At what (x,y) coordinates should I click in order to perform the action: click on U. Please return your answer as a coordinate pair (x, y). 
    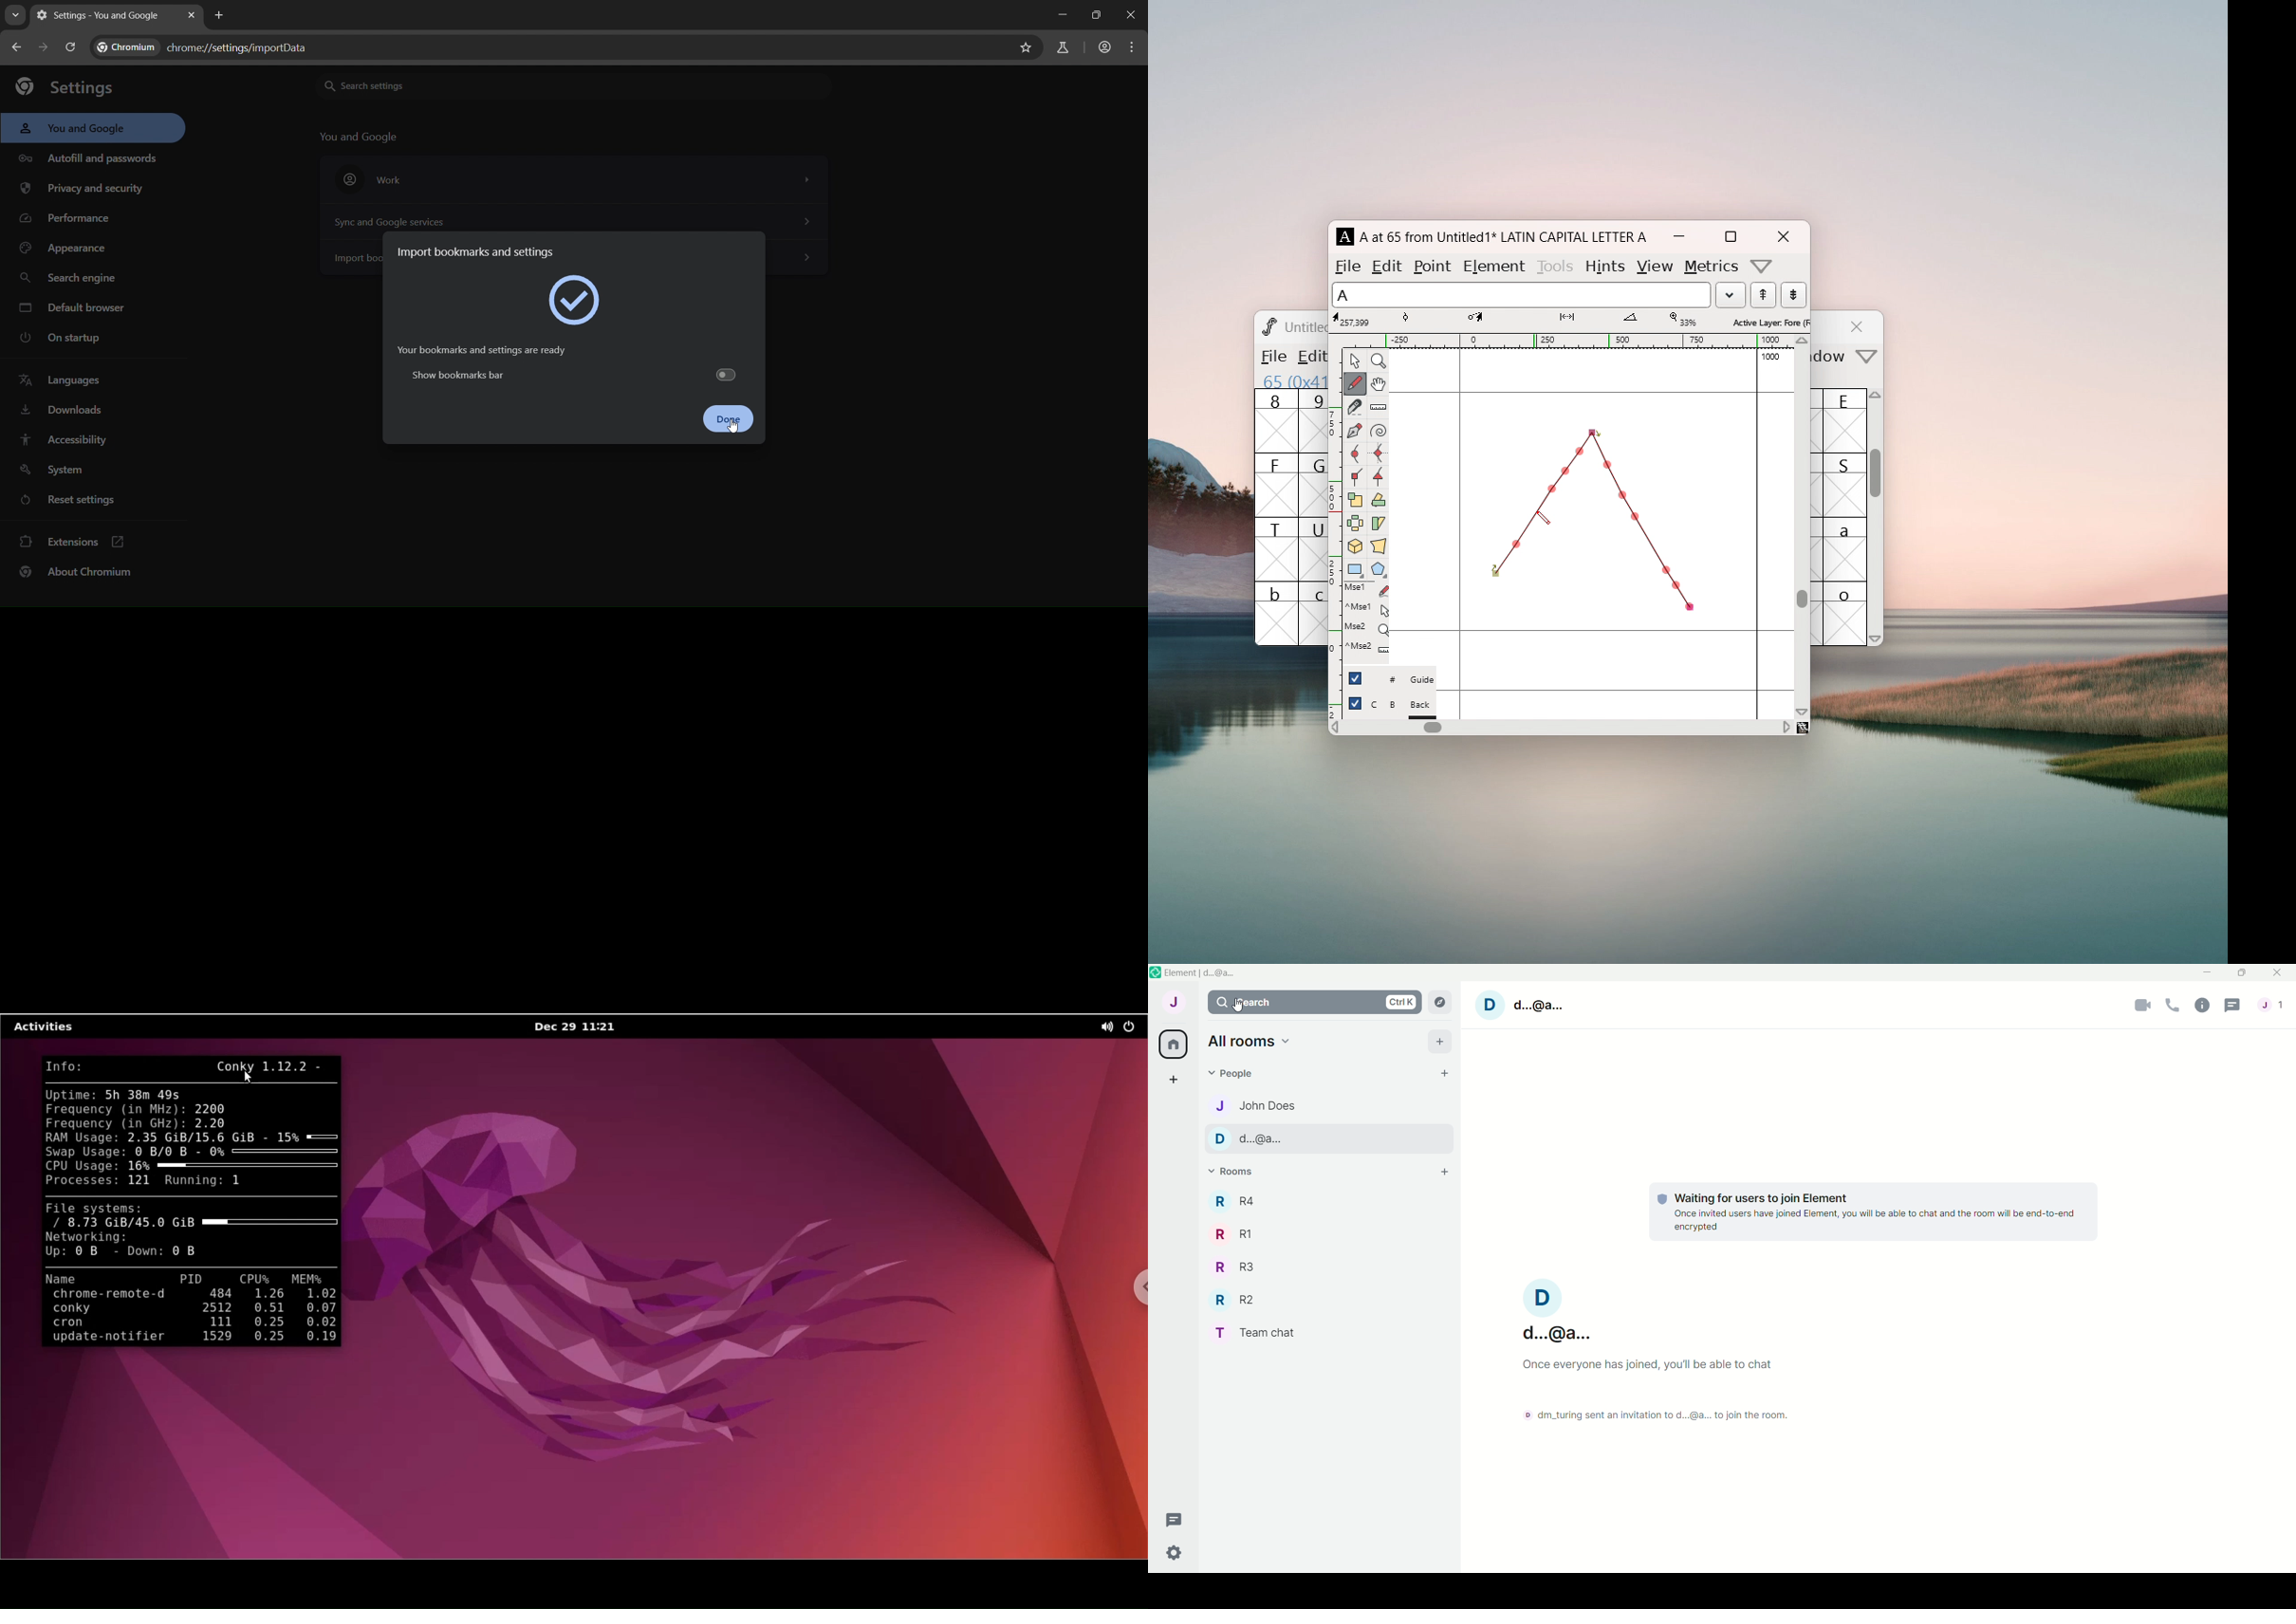
    Looking at the image, I should click on (1313, 549).